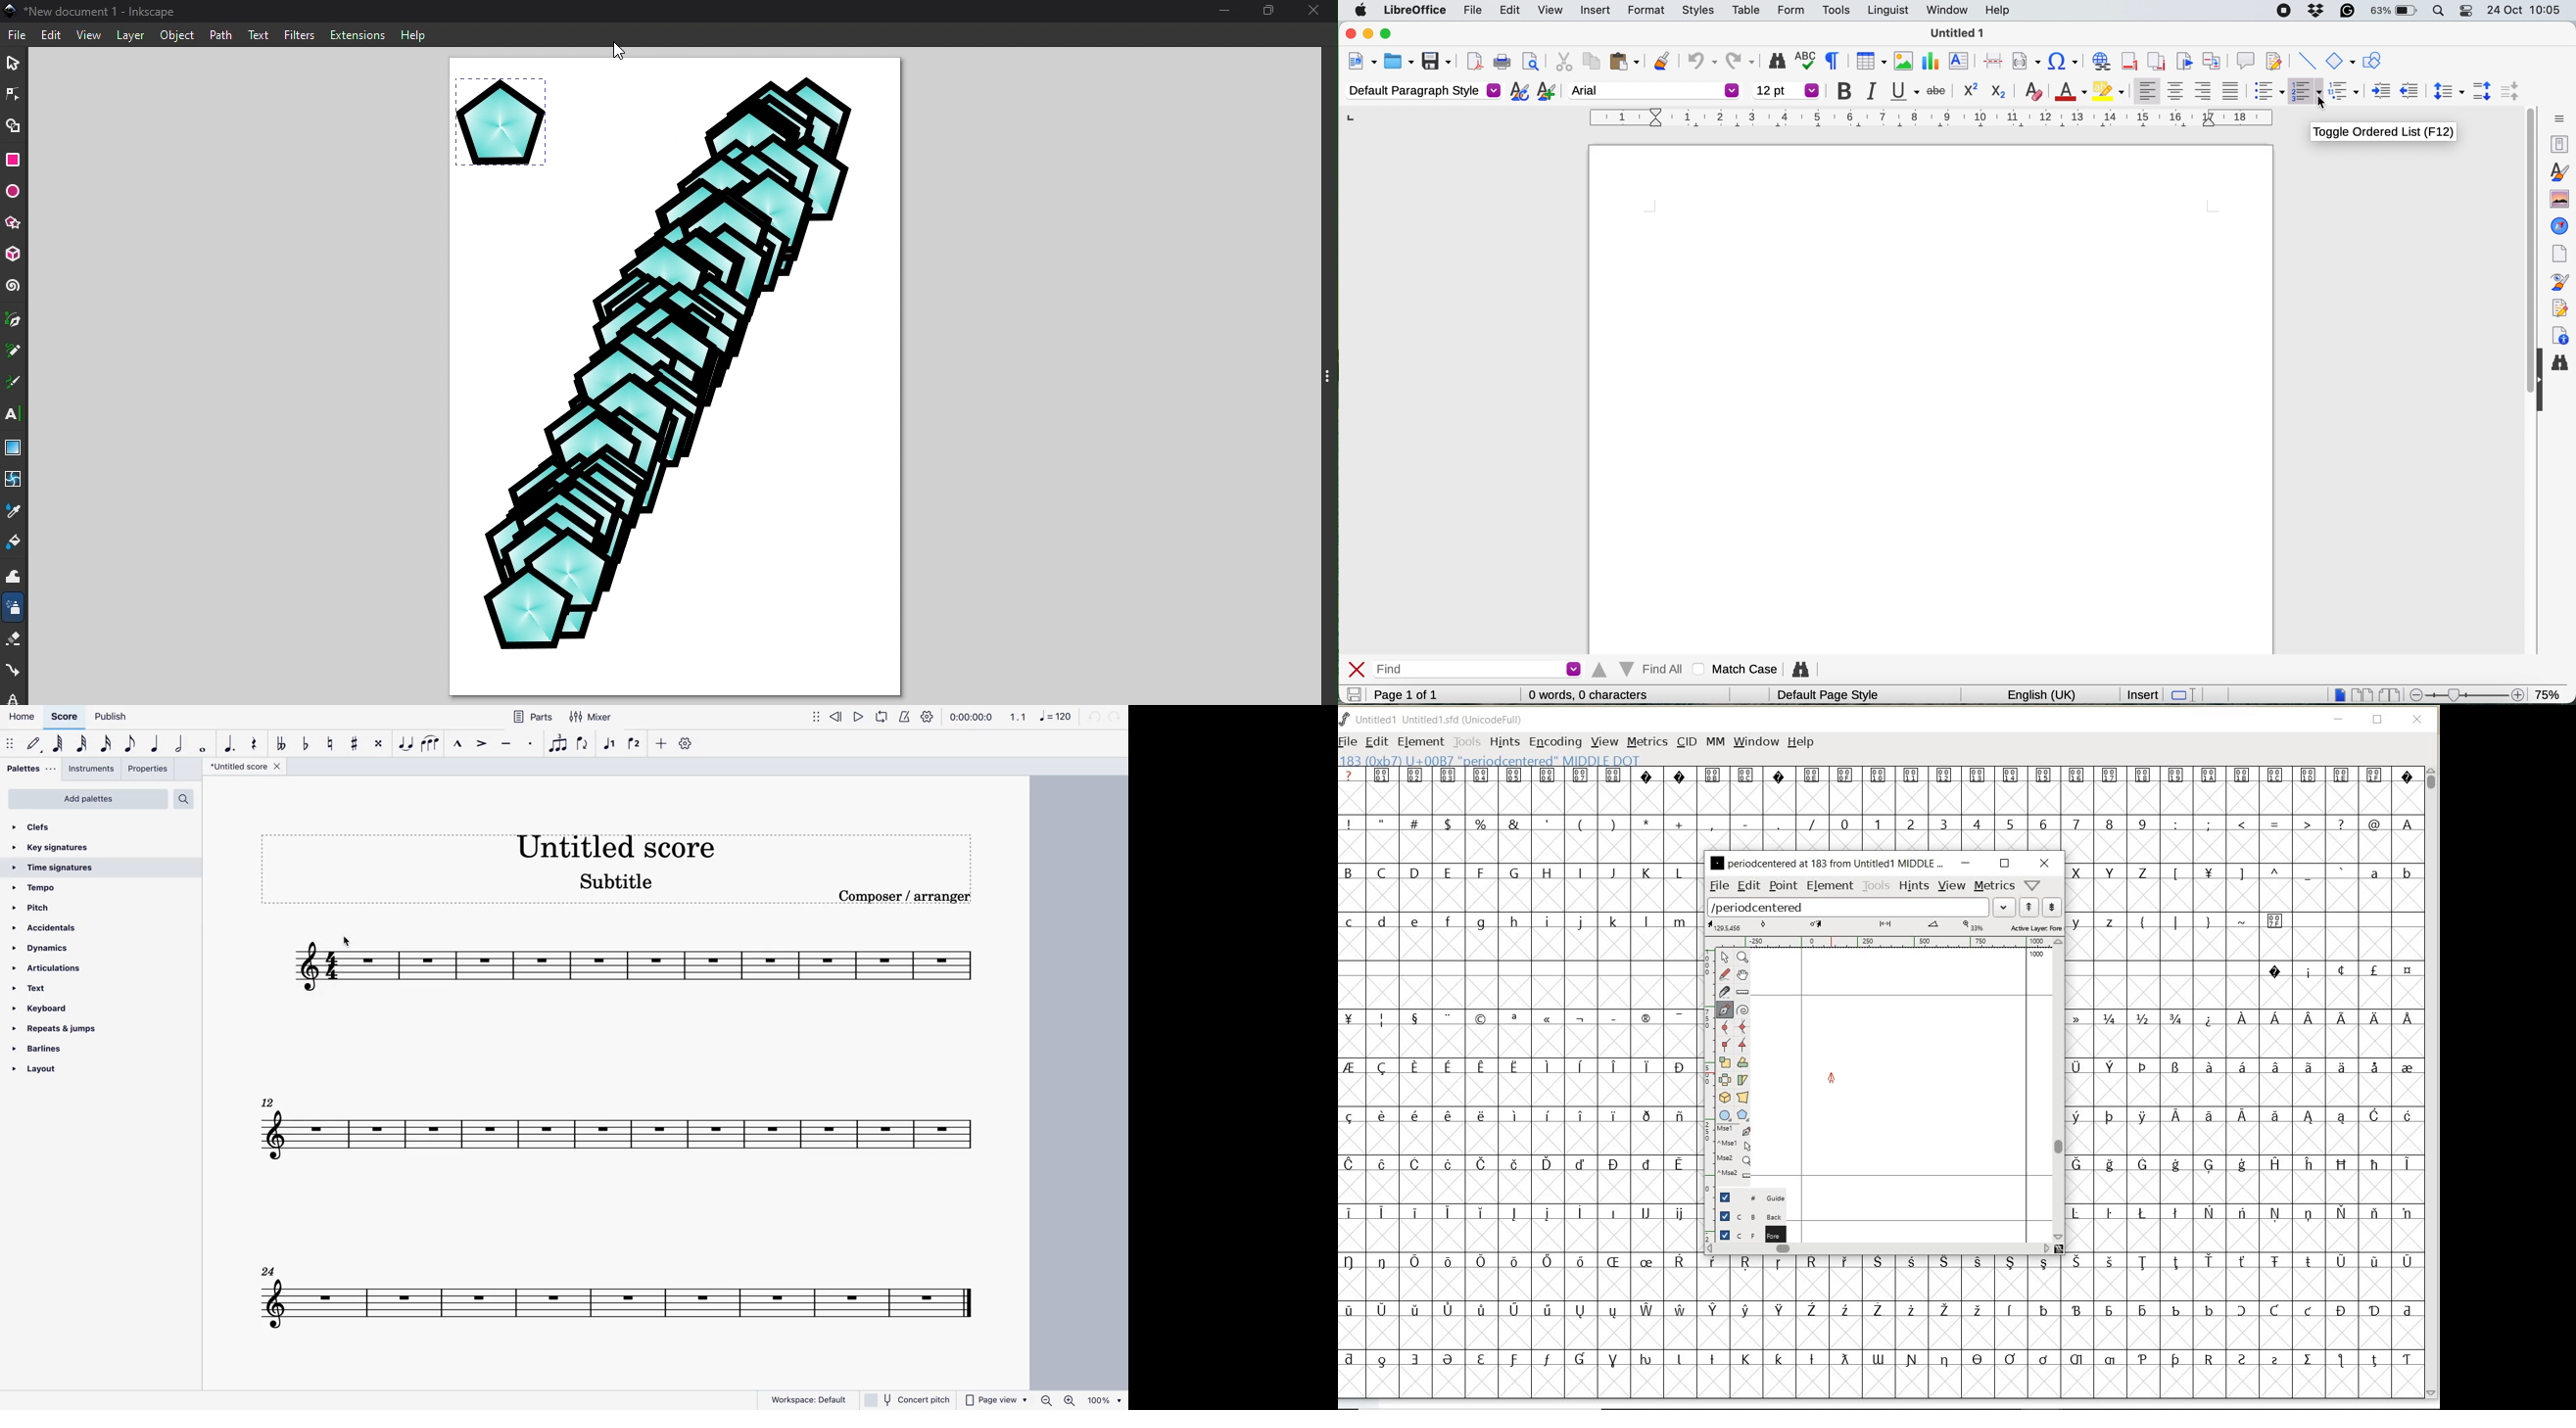  I want to click on special characters, so click(1879, 783).